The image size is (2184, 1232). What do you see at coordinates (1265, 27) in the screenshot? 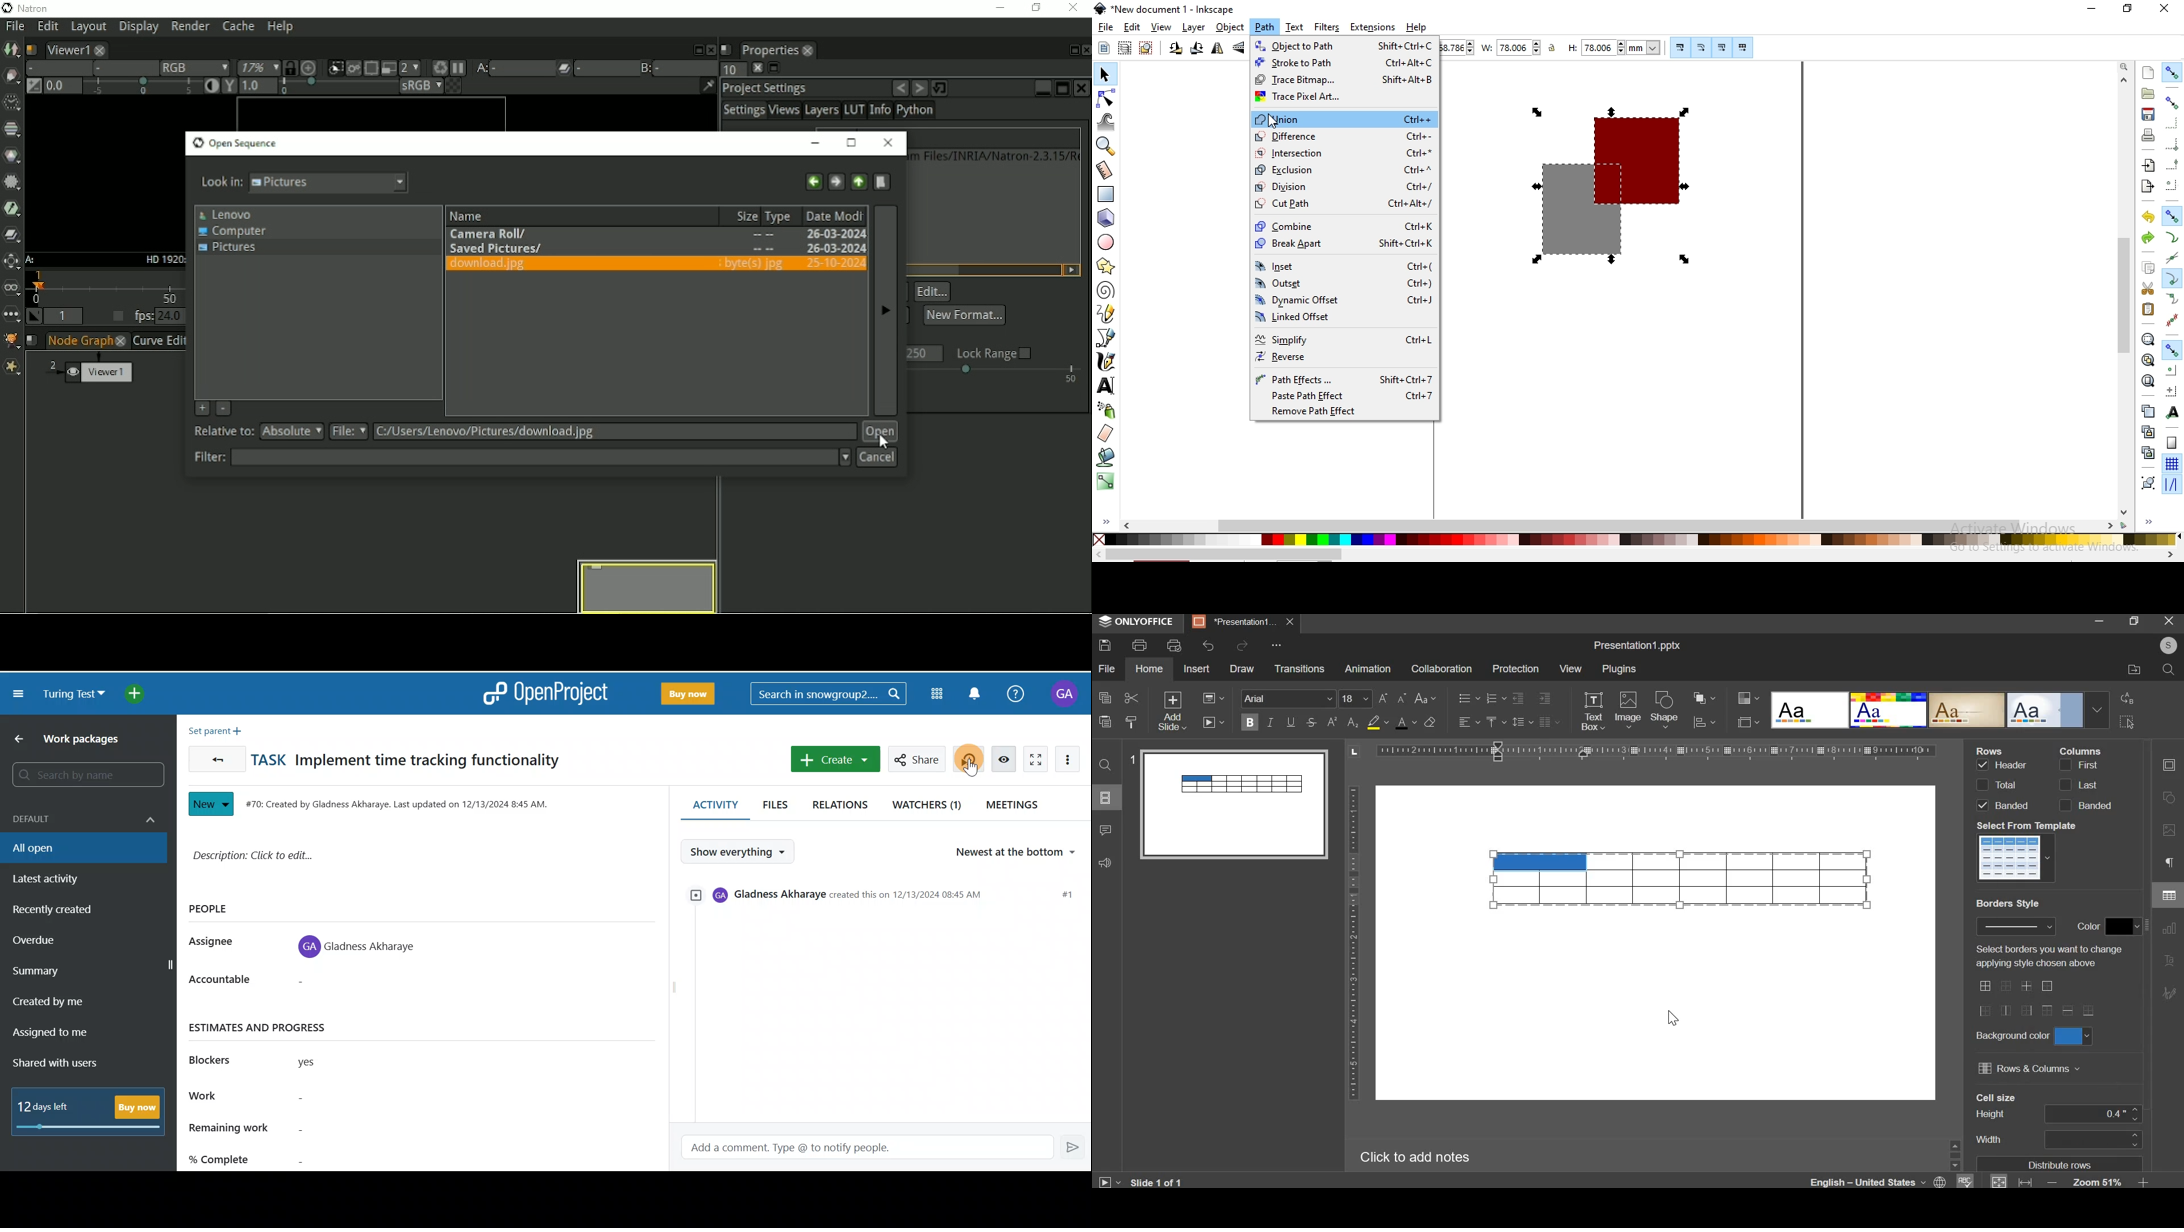
I see `path` at bounding box center [1265, 27].